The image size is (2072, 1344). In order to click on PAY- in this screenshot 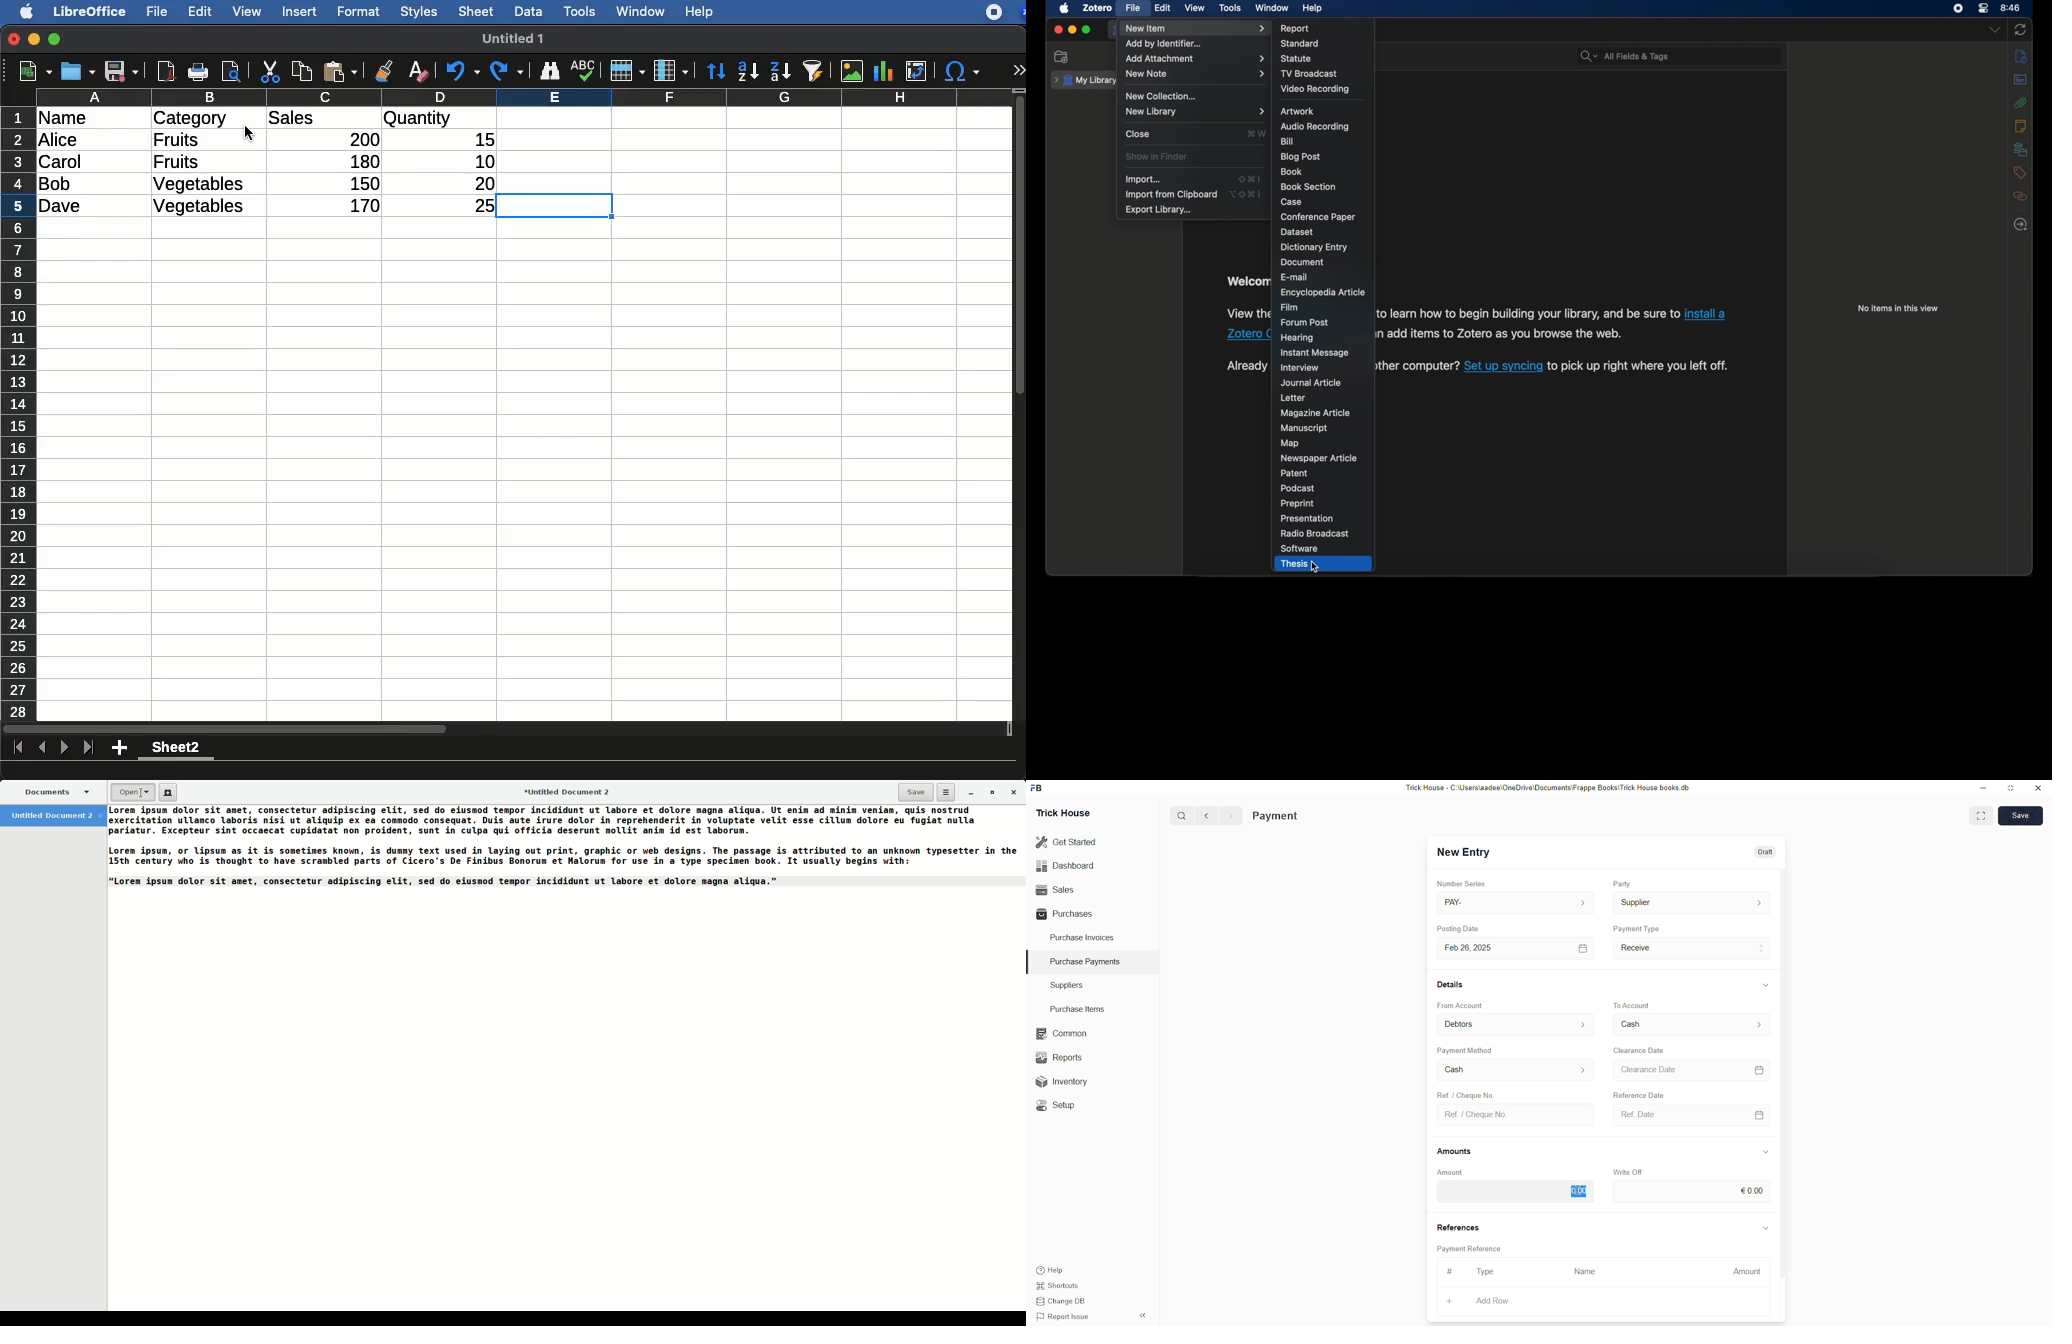, I will do `click(1514, 901)`.